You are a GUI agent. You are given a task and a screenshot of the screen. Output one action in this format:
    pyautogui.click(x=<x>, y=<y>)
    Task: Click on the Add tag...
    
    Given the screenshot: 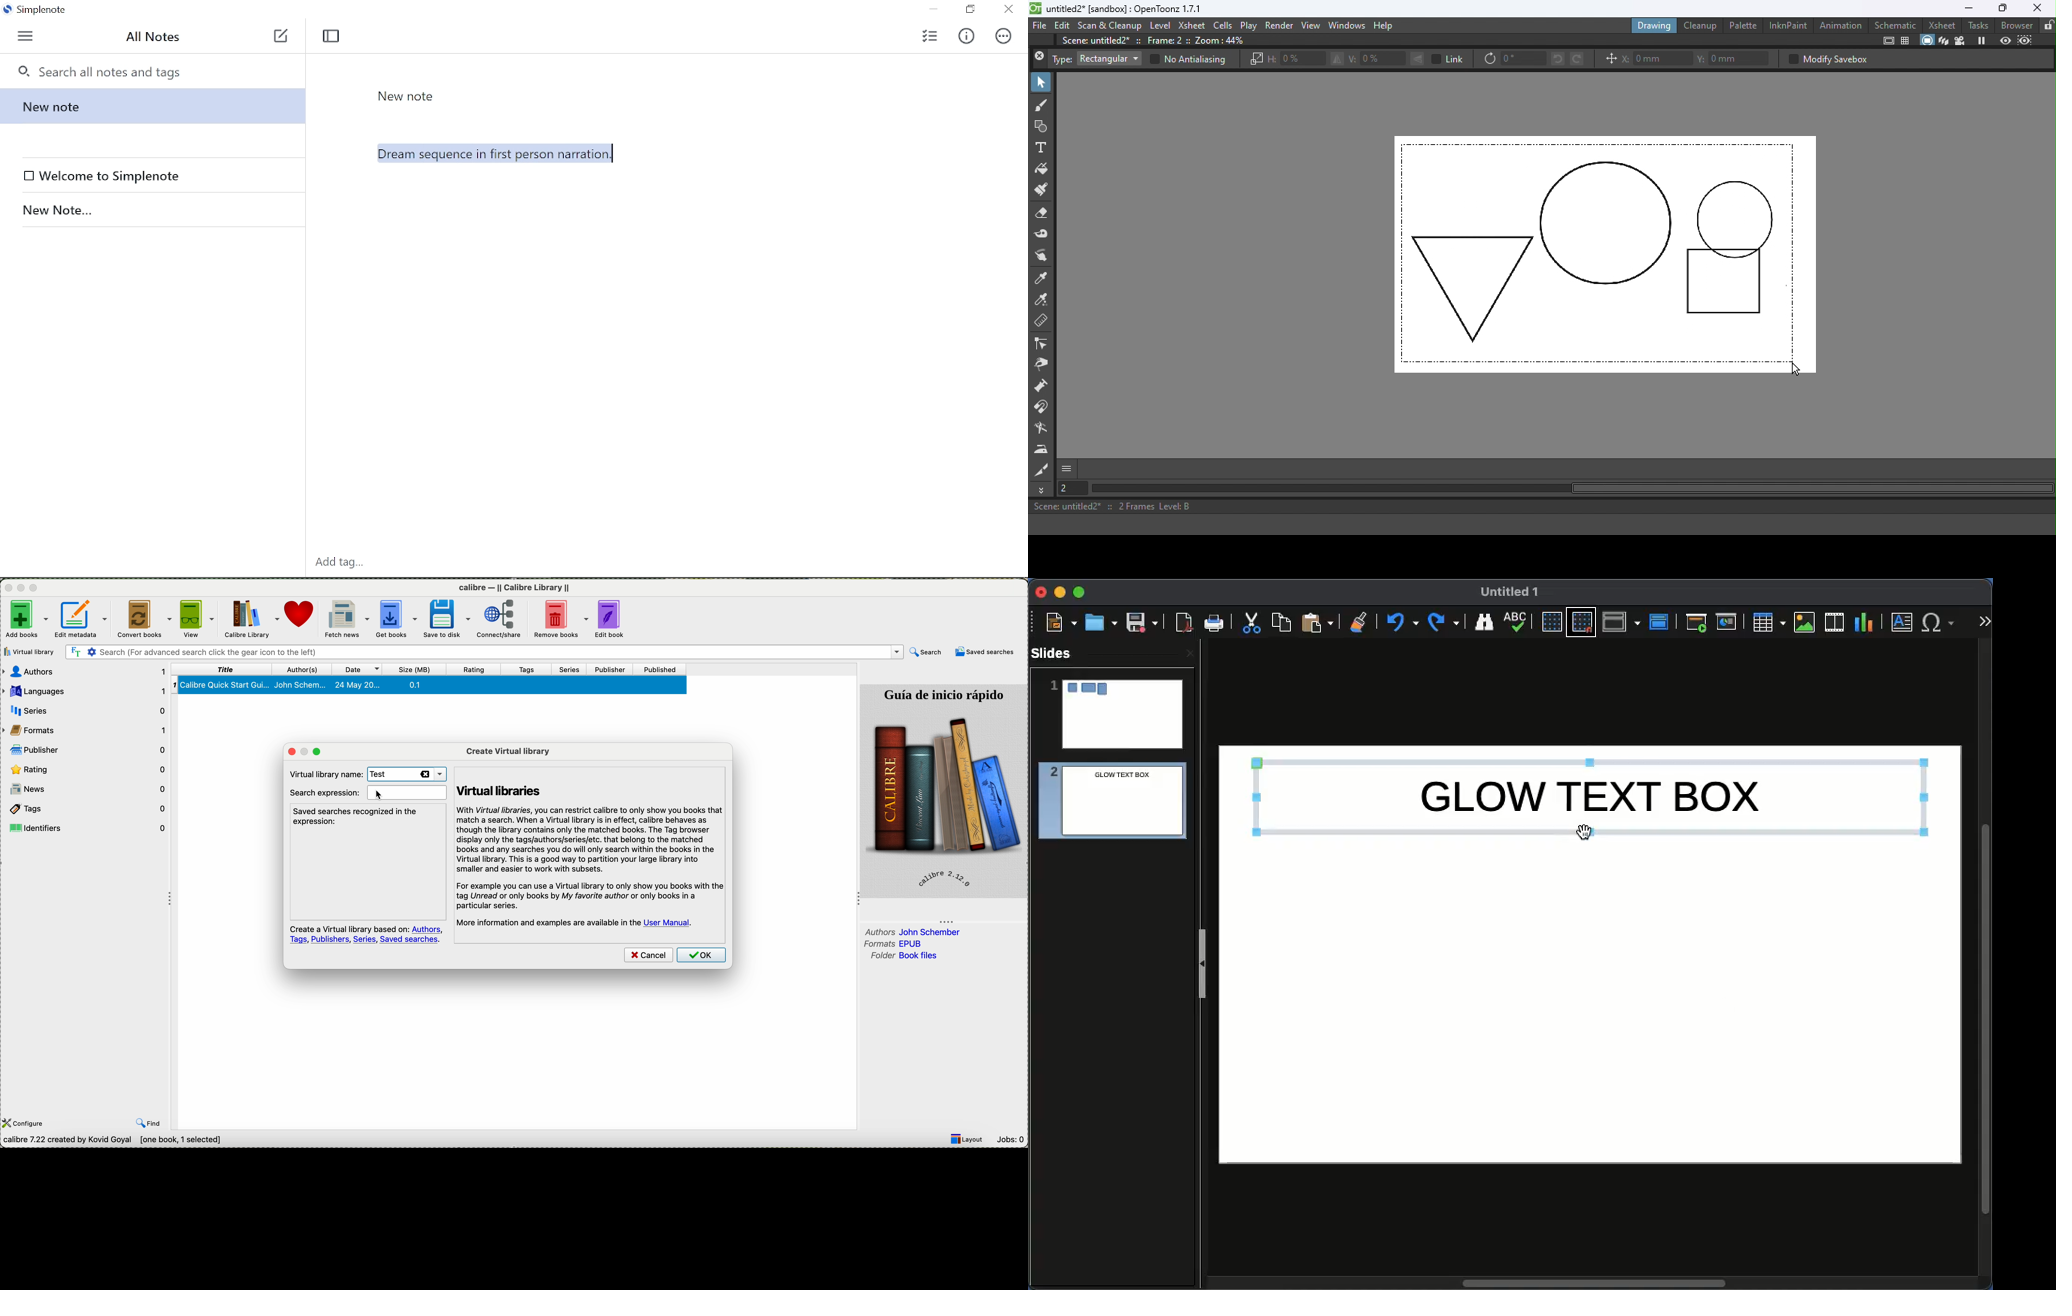 What is the action you would take?
    pyautogui.click(x=347, y=563)
    